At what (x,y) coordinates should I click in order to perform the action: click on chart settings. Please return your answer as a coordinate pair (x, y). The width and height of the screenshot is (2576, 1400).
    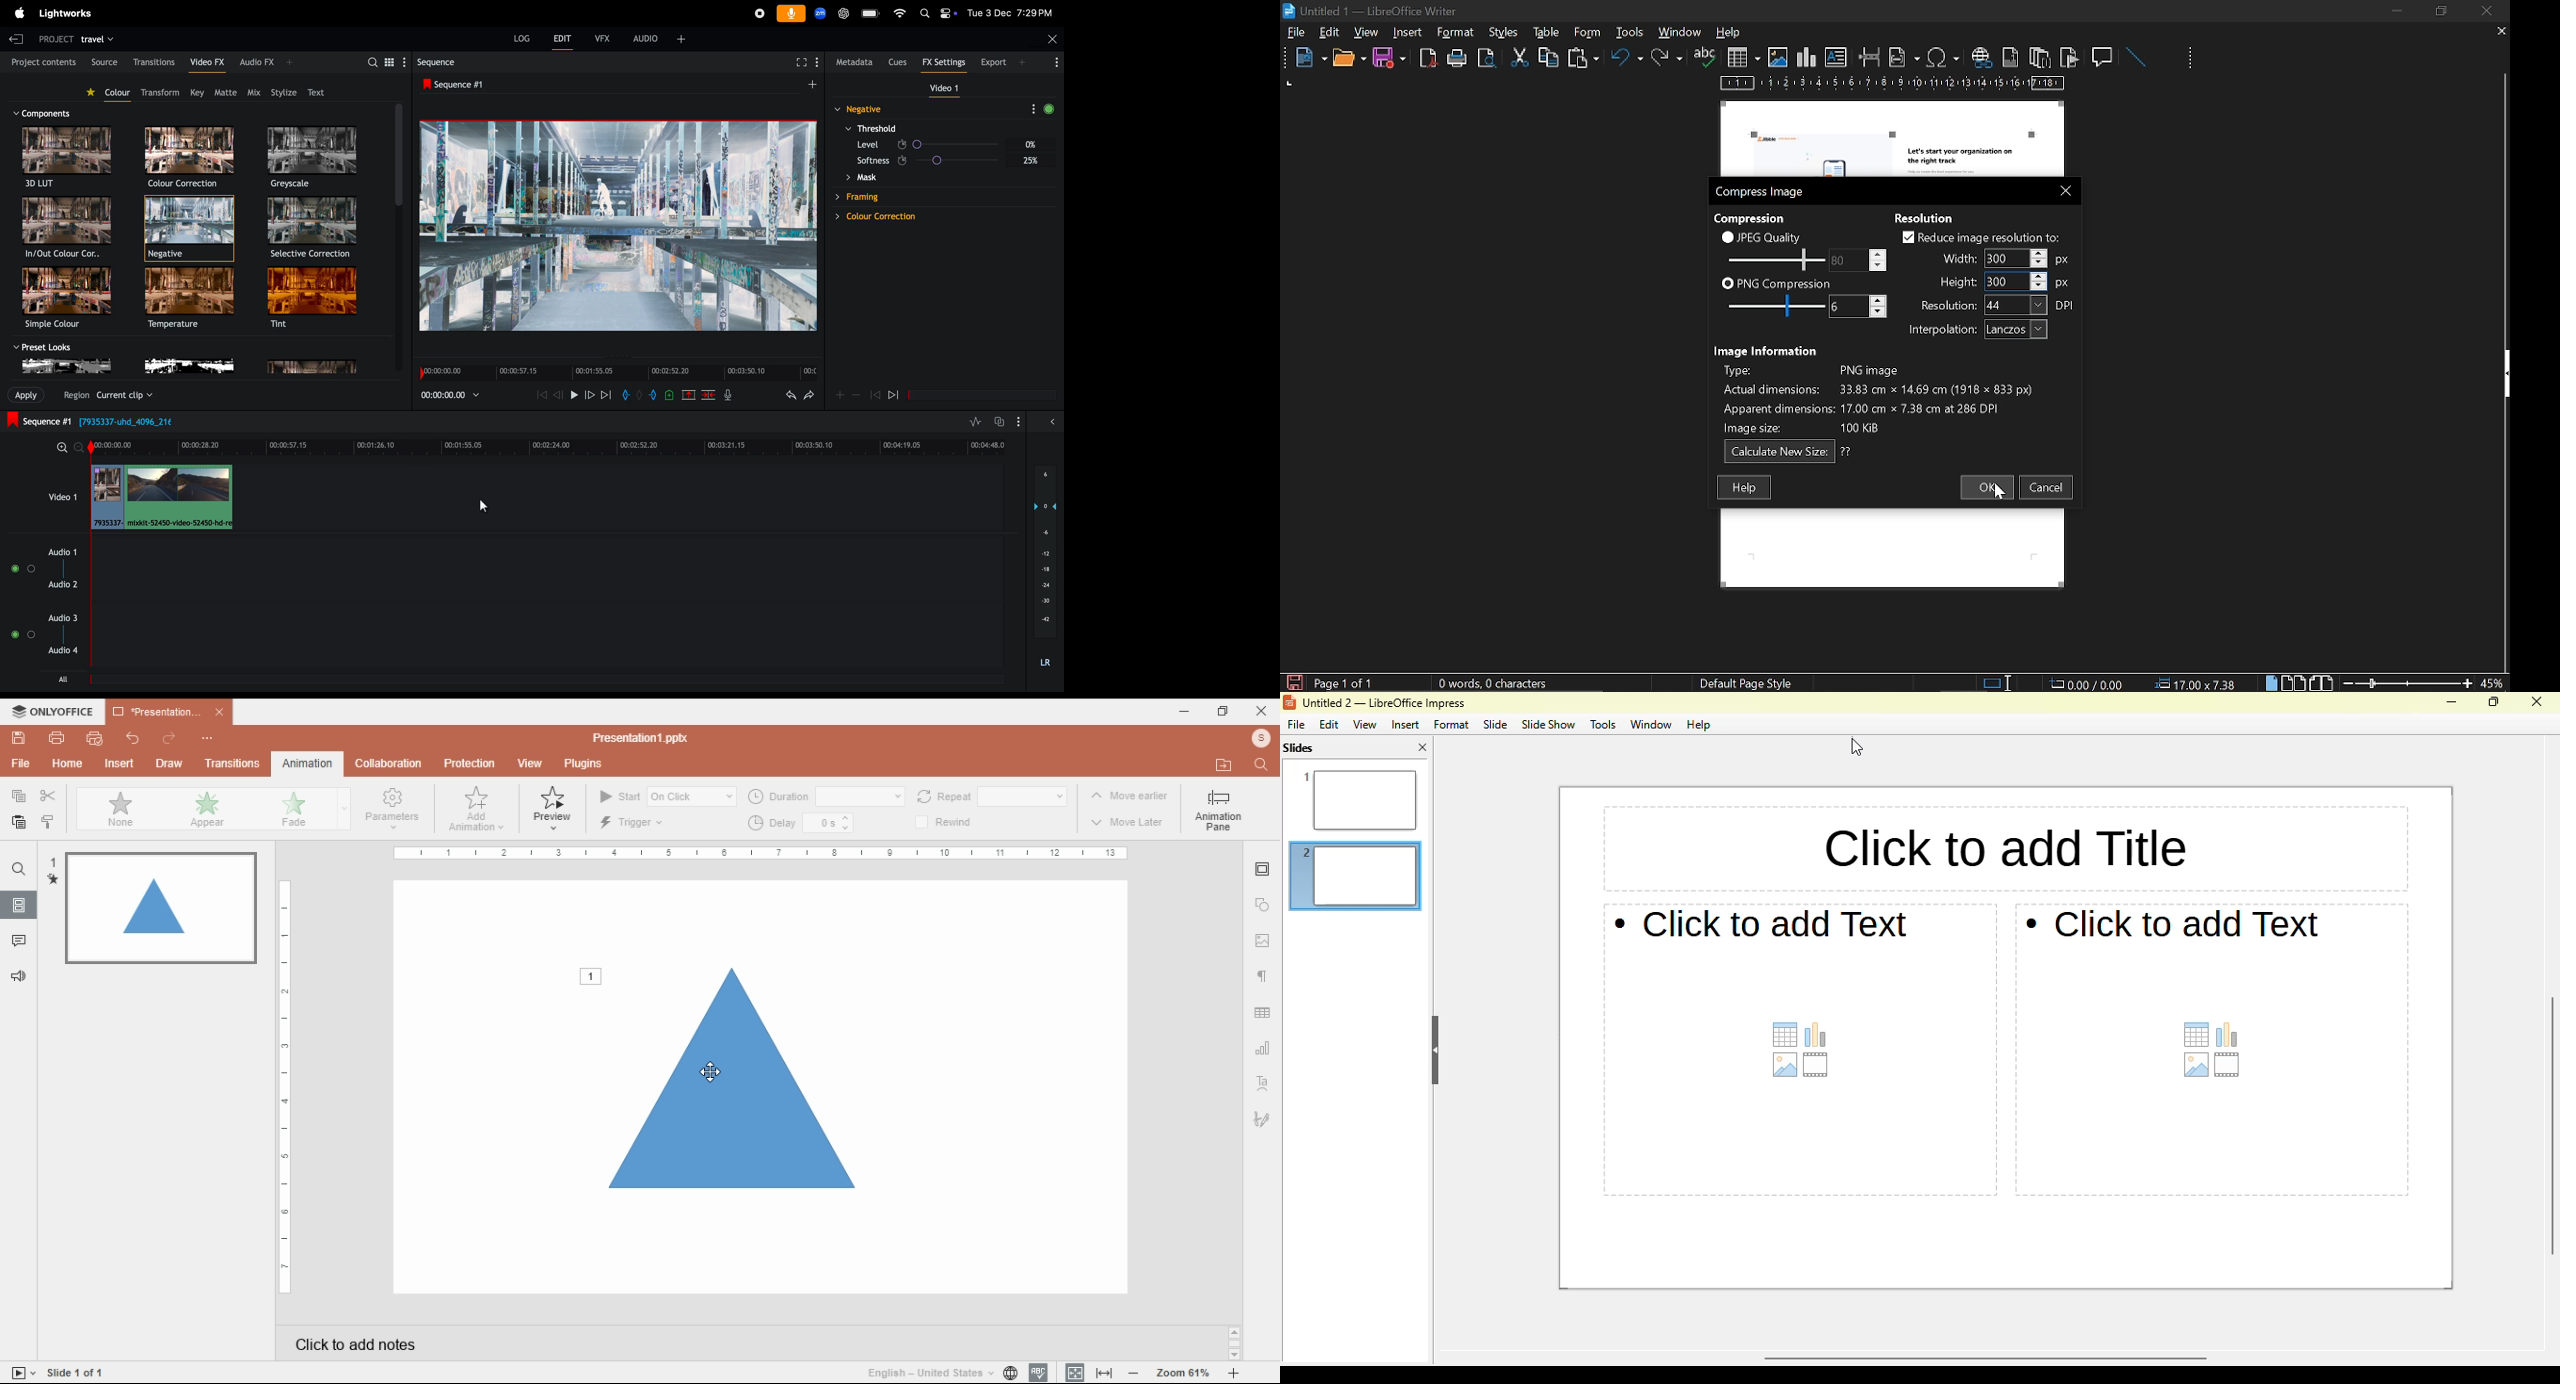
    Looking at the image, I should click on (1264, 1049).